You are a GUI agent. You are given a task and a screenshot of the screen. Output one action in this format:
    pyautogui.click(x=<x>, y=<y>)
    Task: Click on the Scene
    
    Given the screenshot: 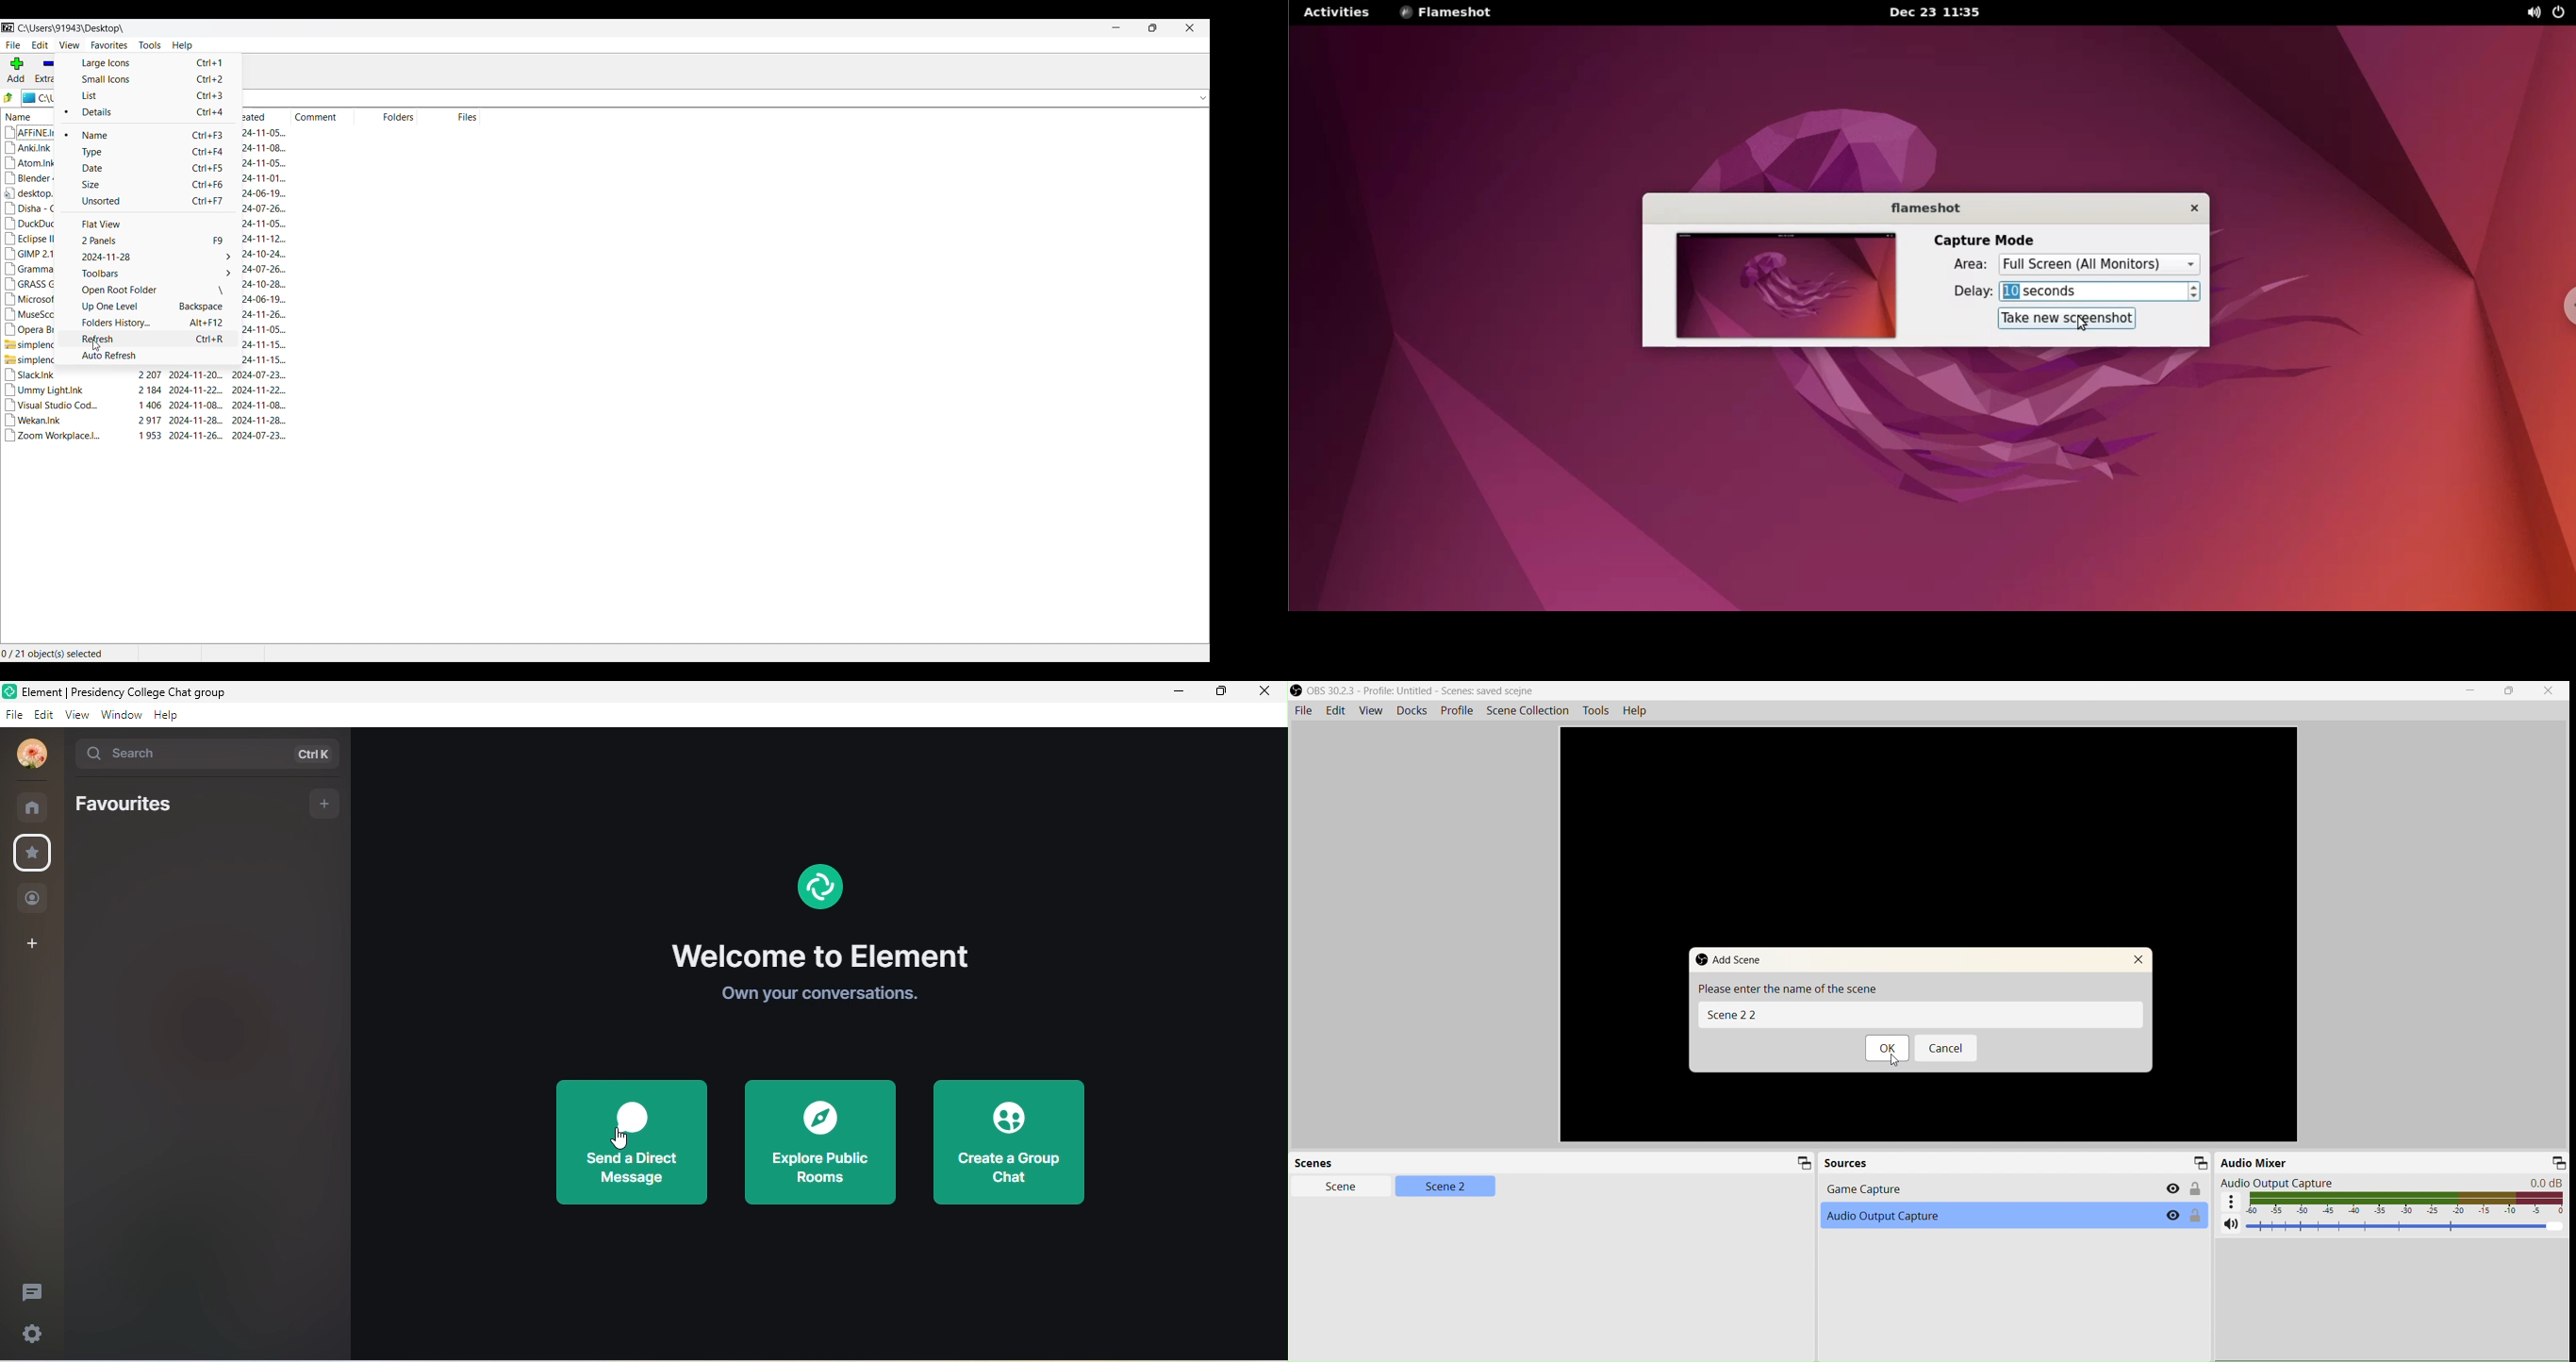 What is the action you would take?
    pyautogui.click(x=1341, y=1186)
    